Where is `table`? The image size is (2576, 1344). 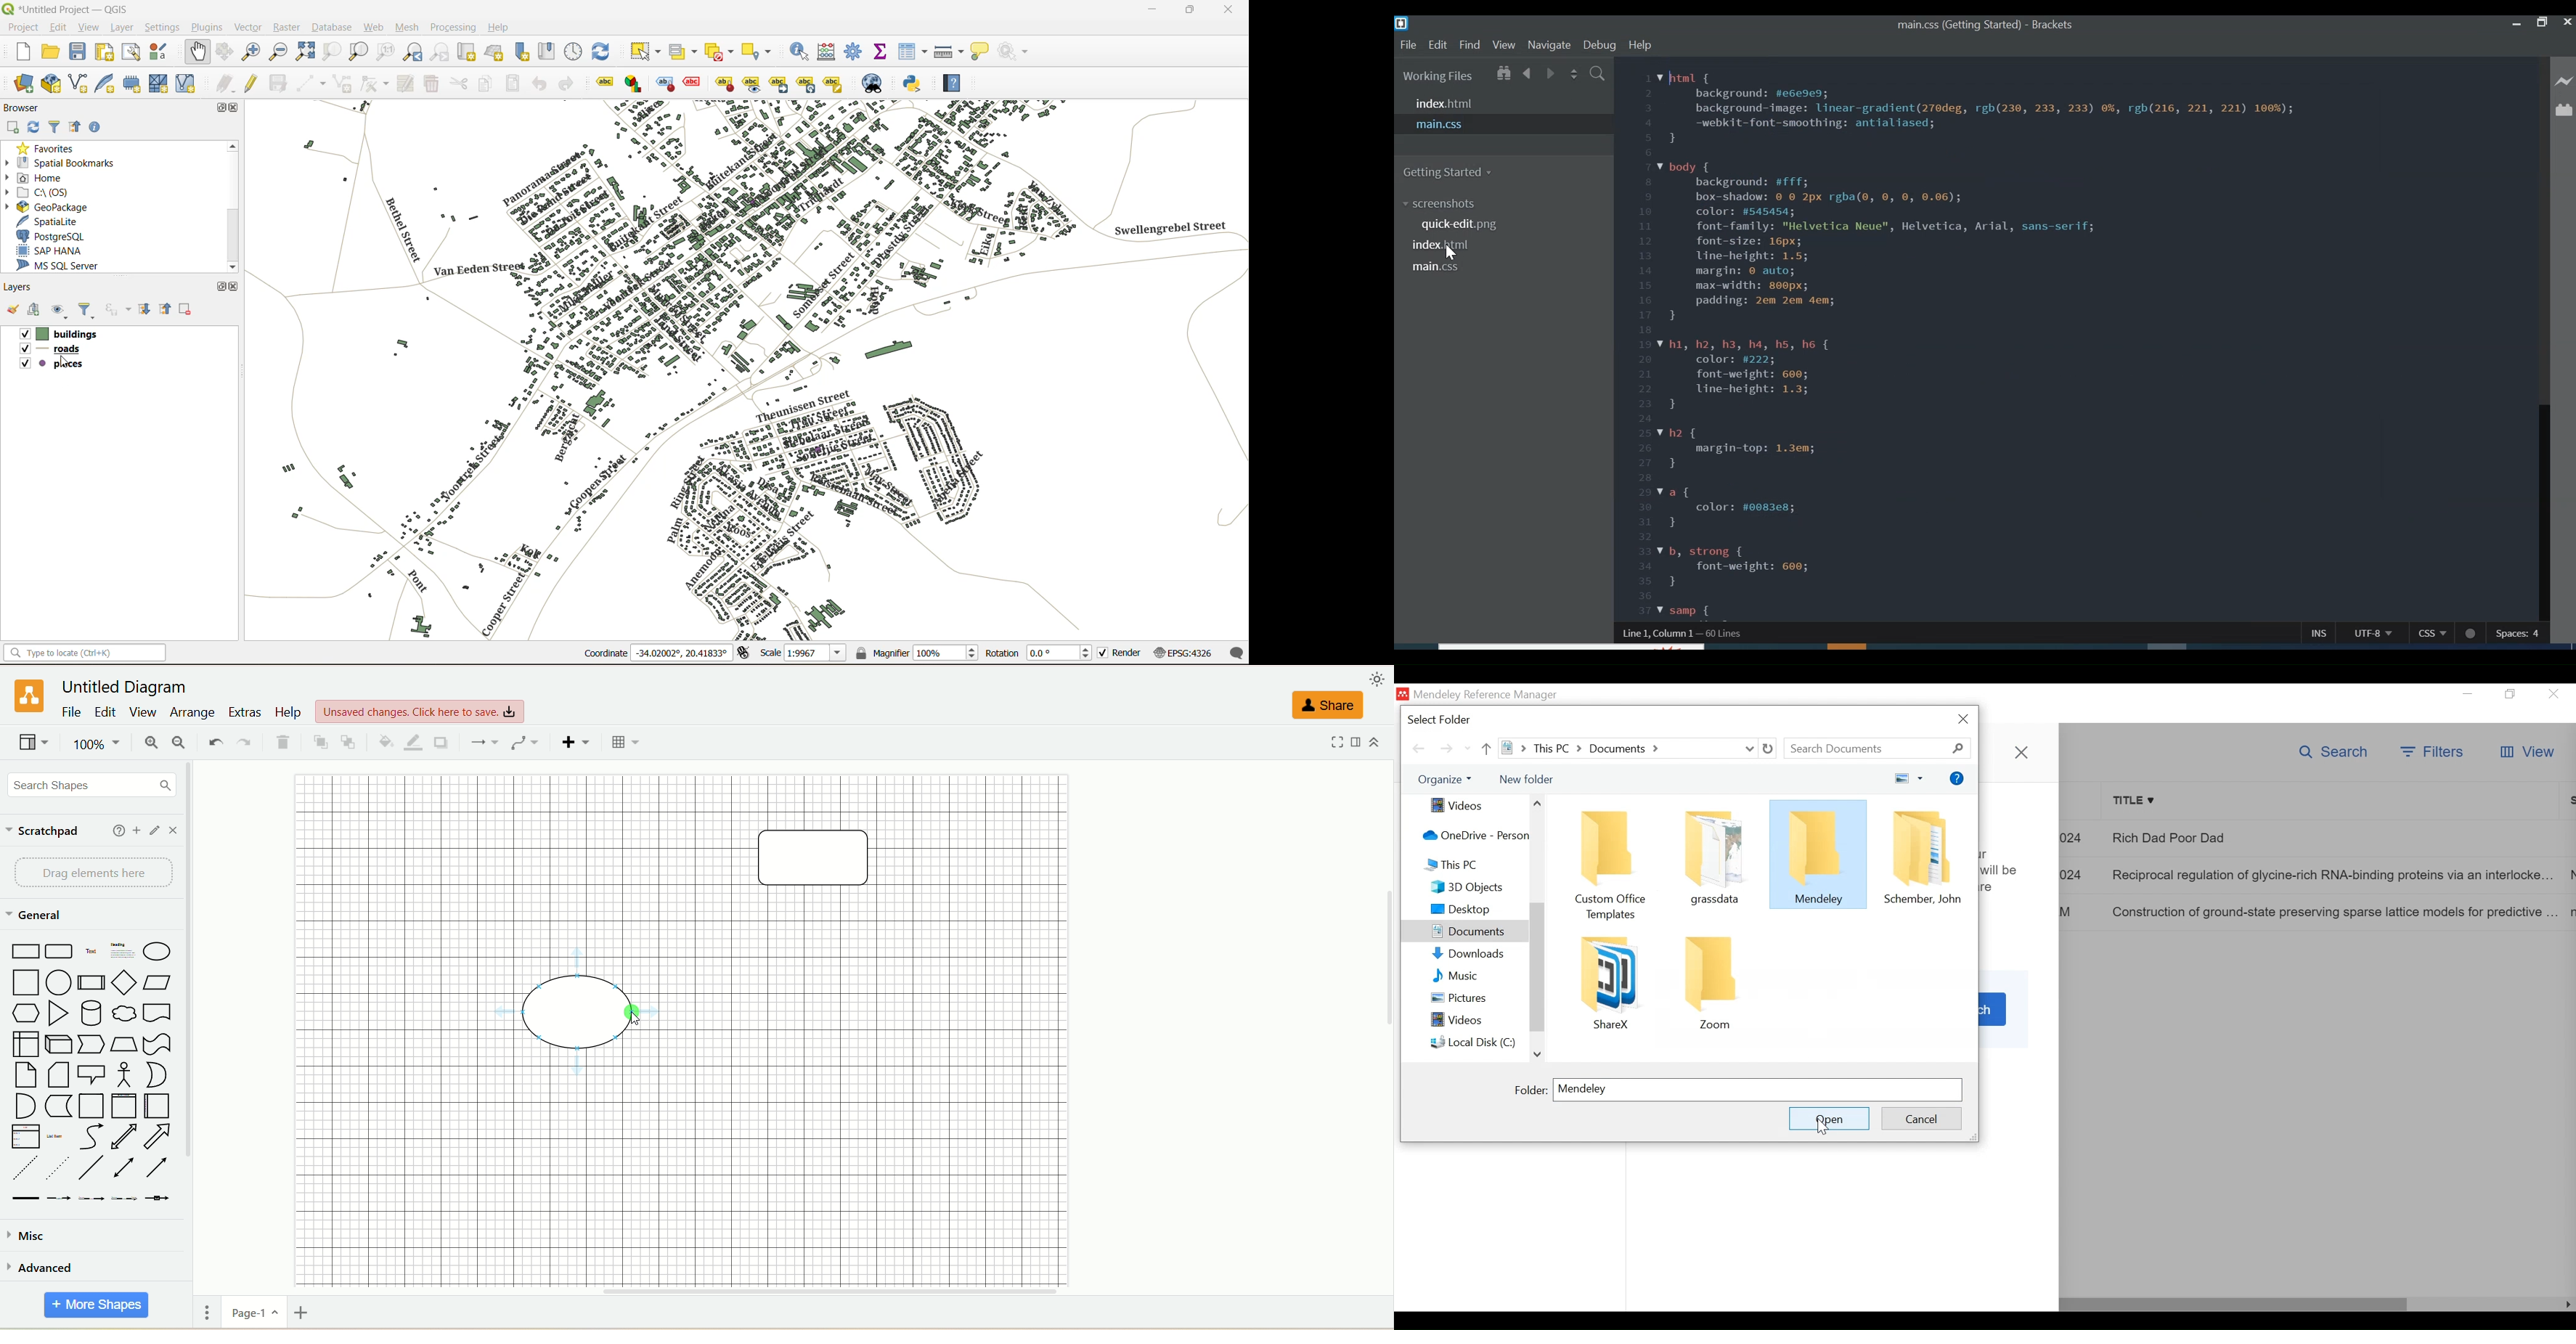
table is located at coordinates (624, 743).